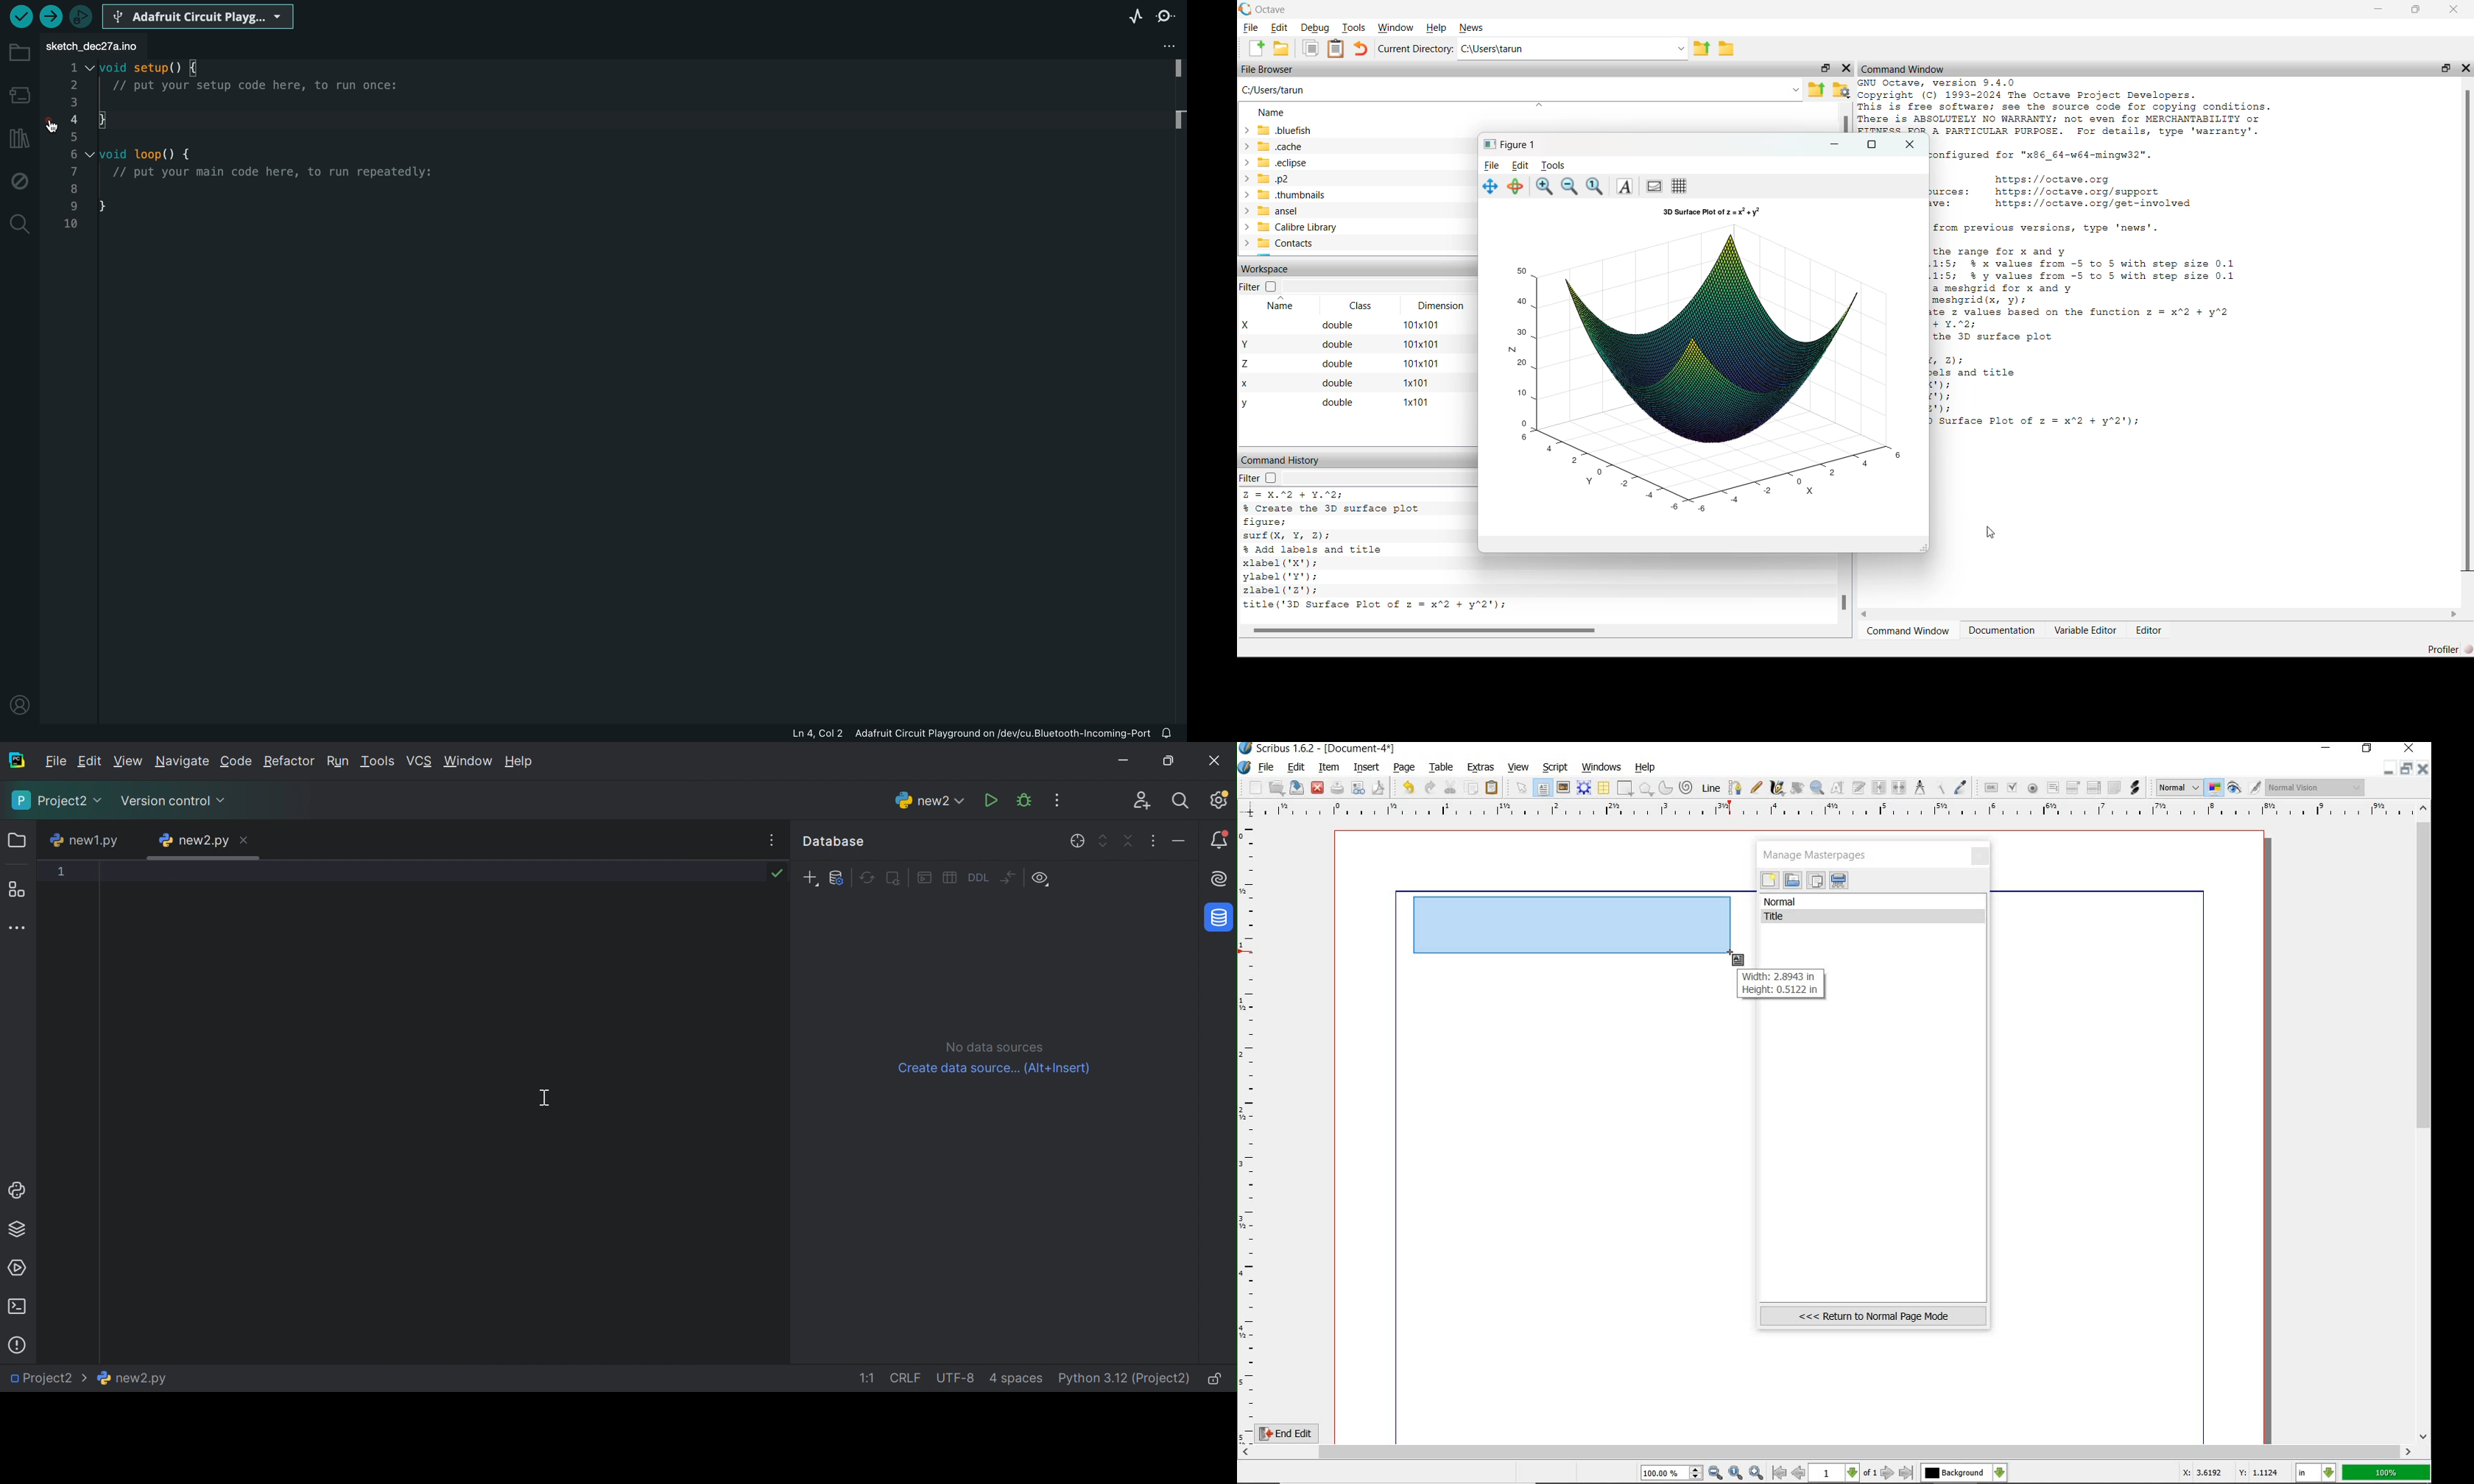 The image size is (2492, 1484). Describe the element at coordinates (1827, 1452) in the screenshot. I see `scrollbar` at that location.